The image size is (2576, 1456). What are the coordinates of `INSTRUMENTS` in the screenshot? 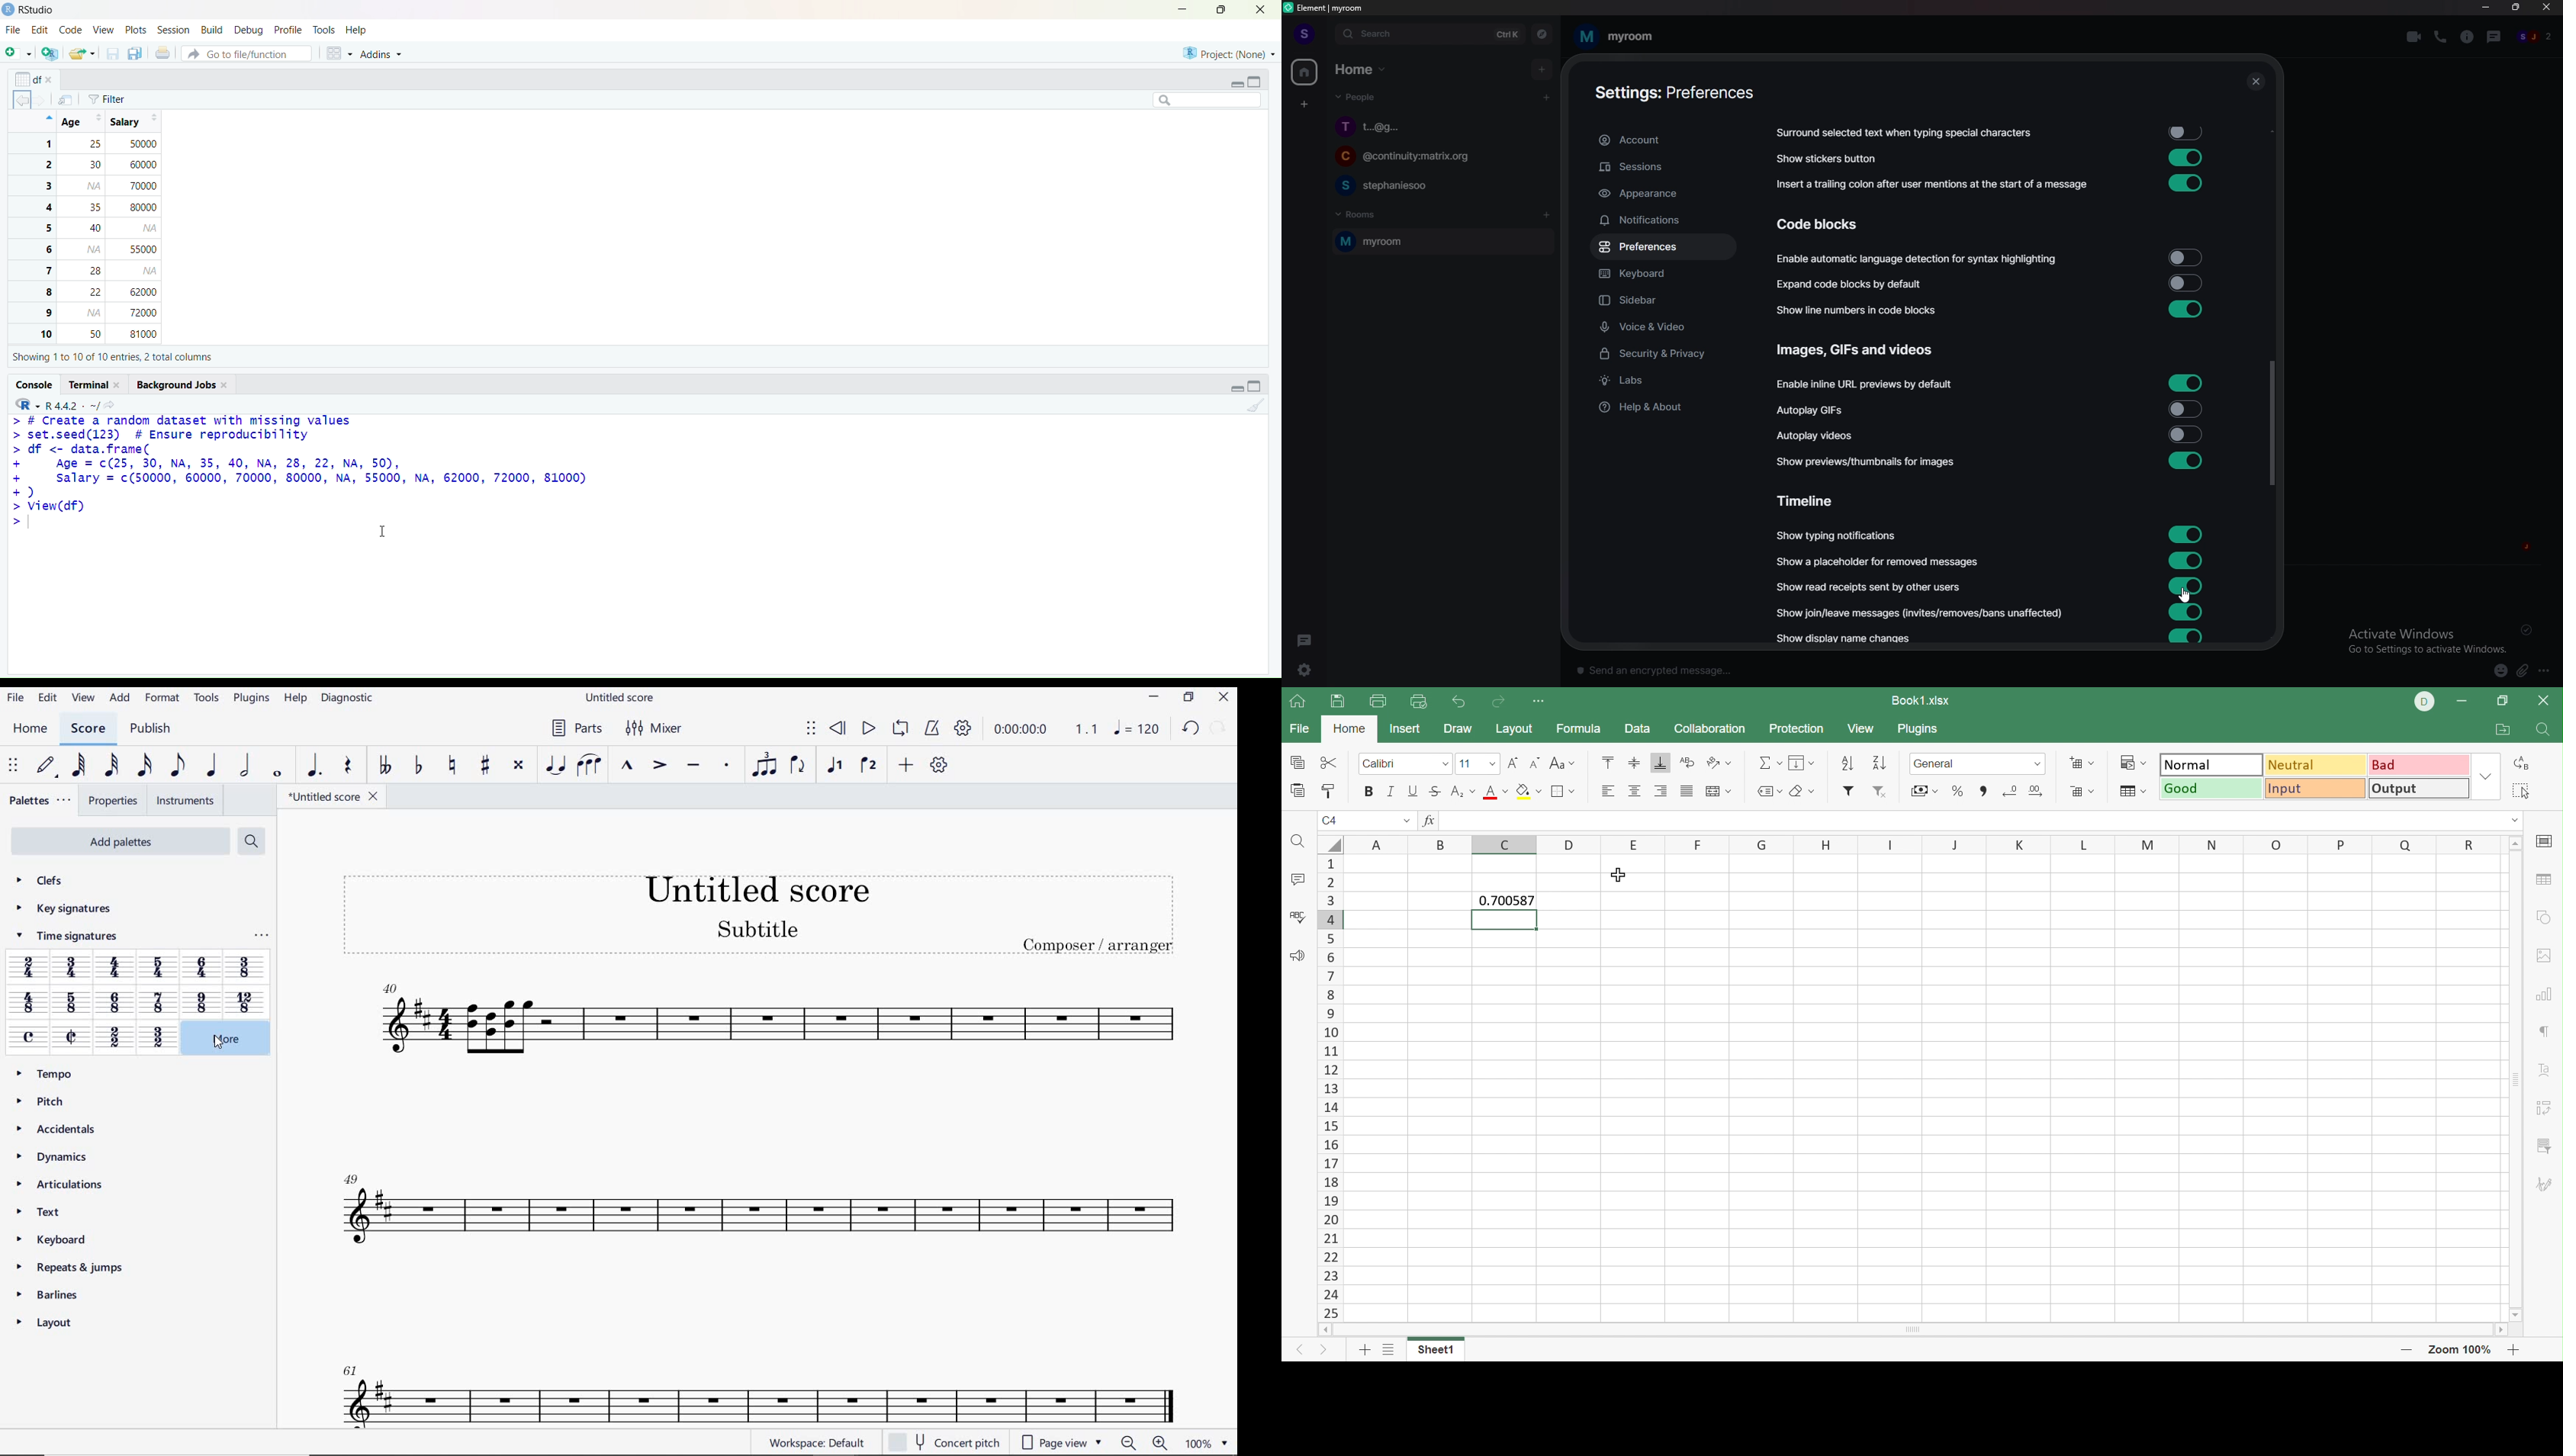 It's located at (186, 801).